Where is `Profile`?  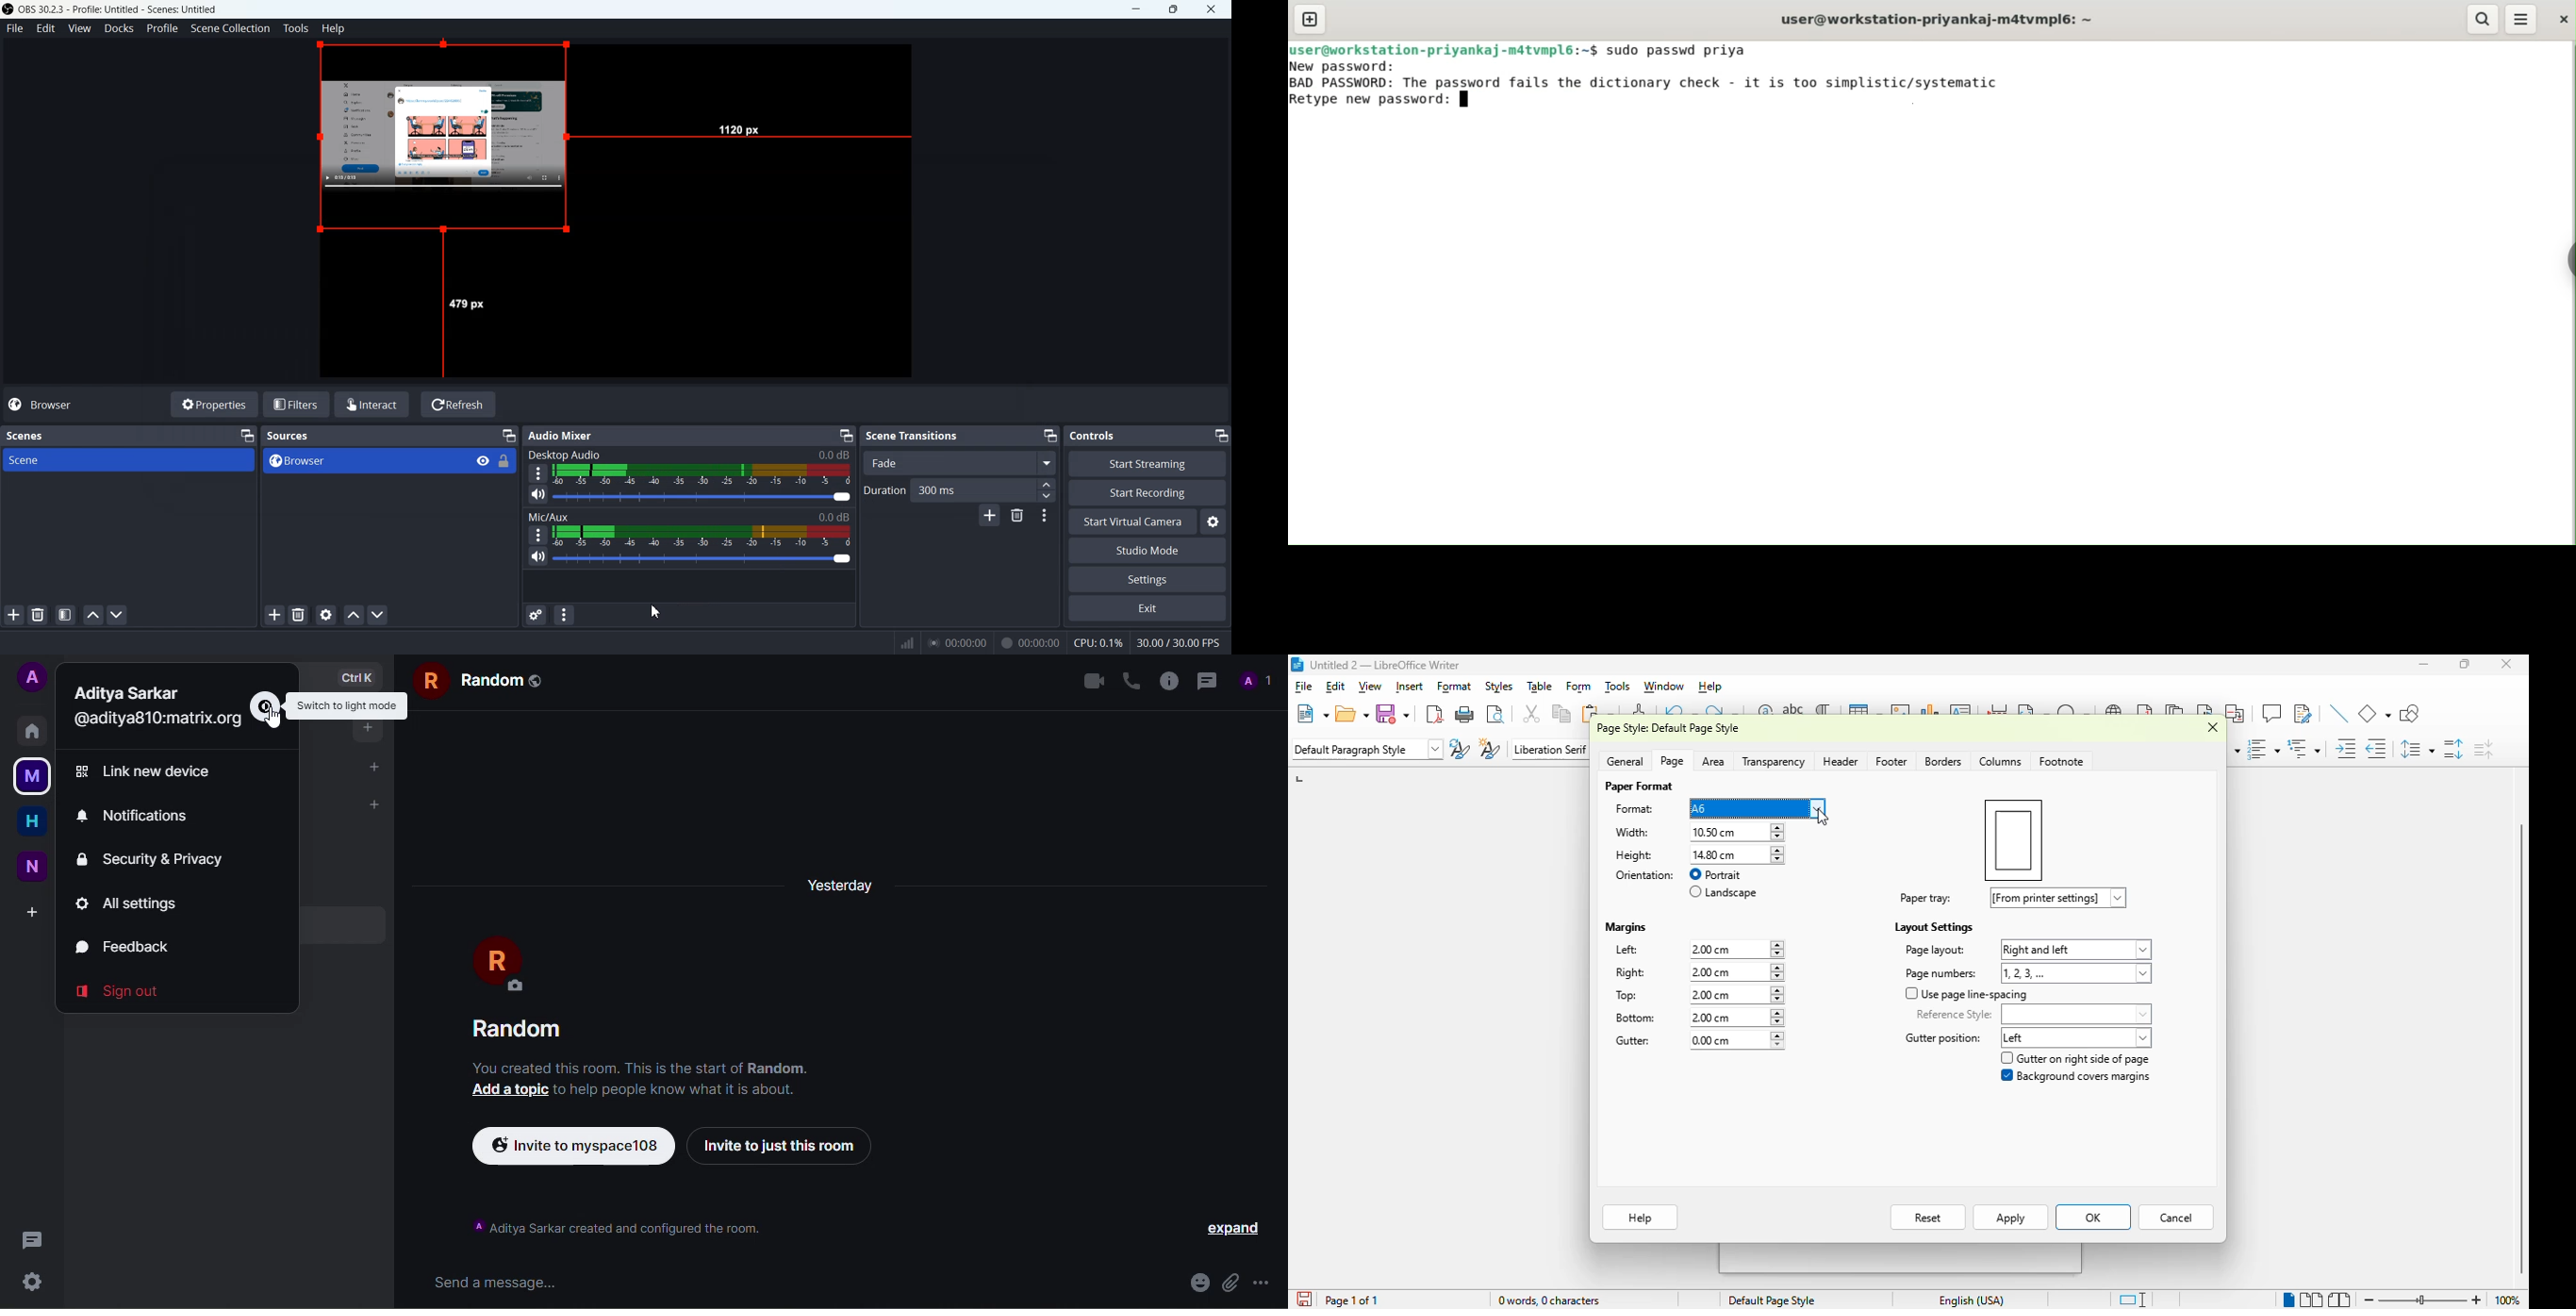
Profile is located at coordinates (163, 28).